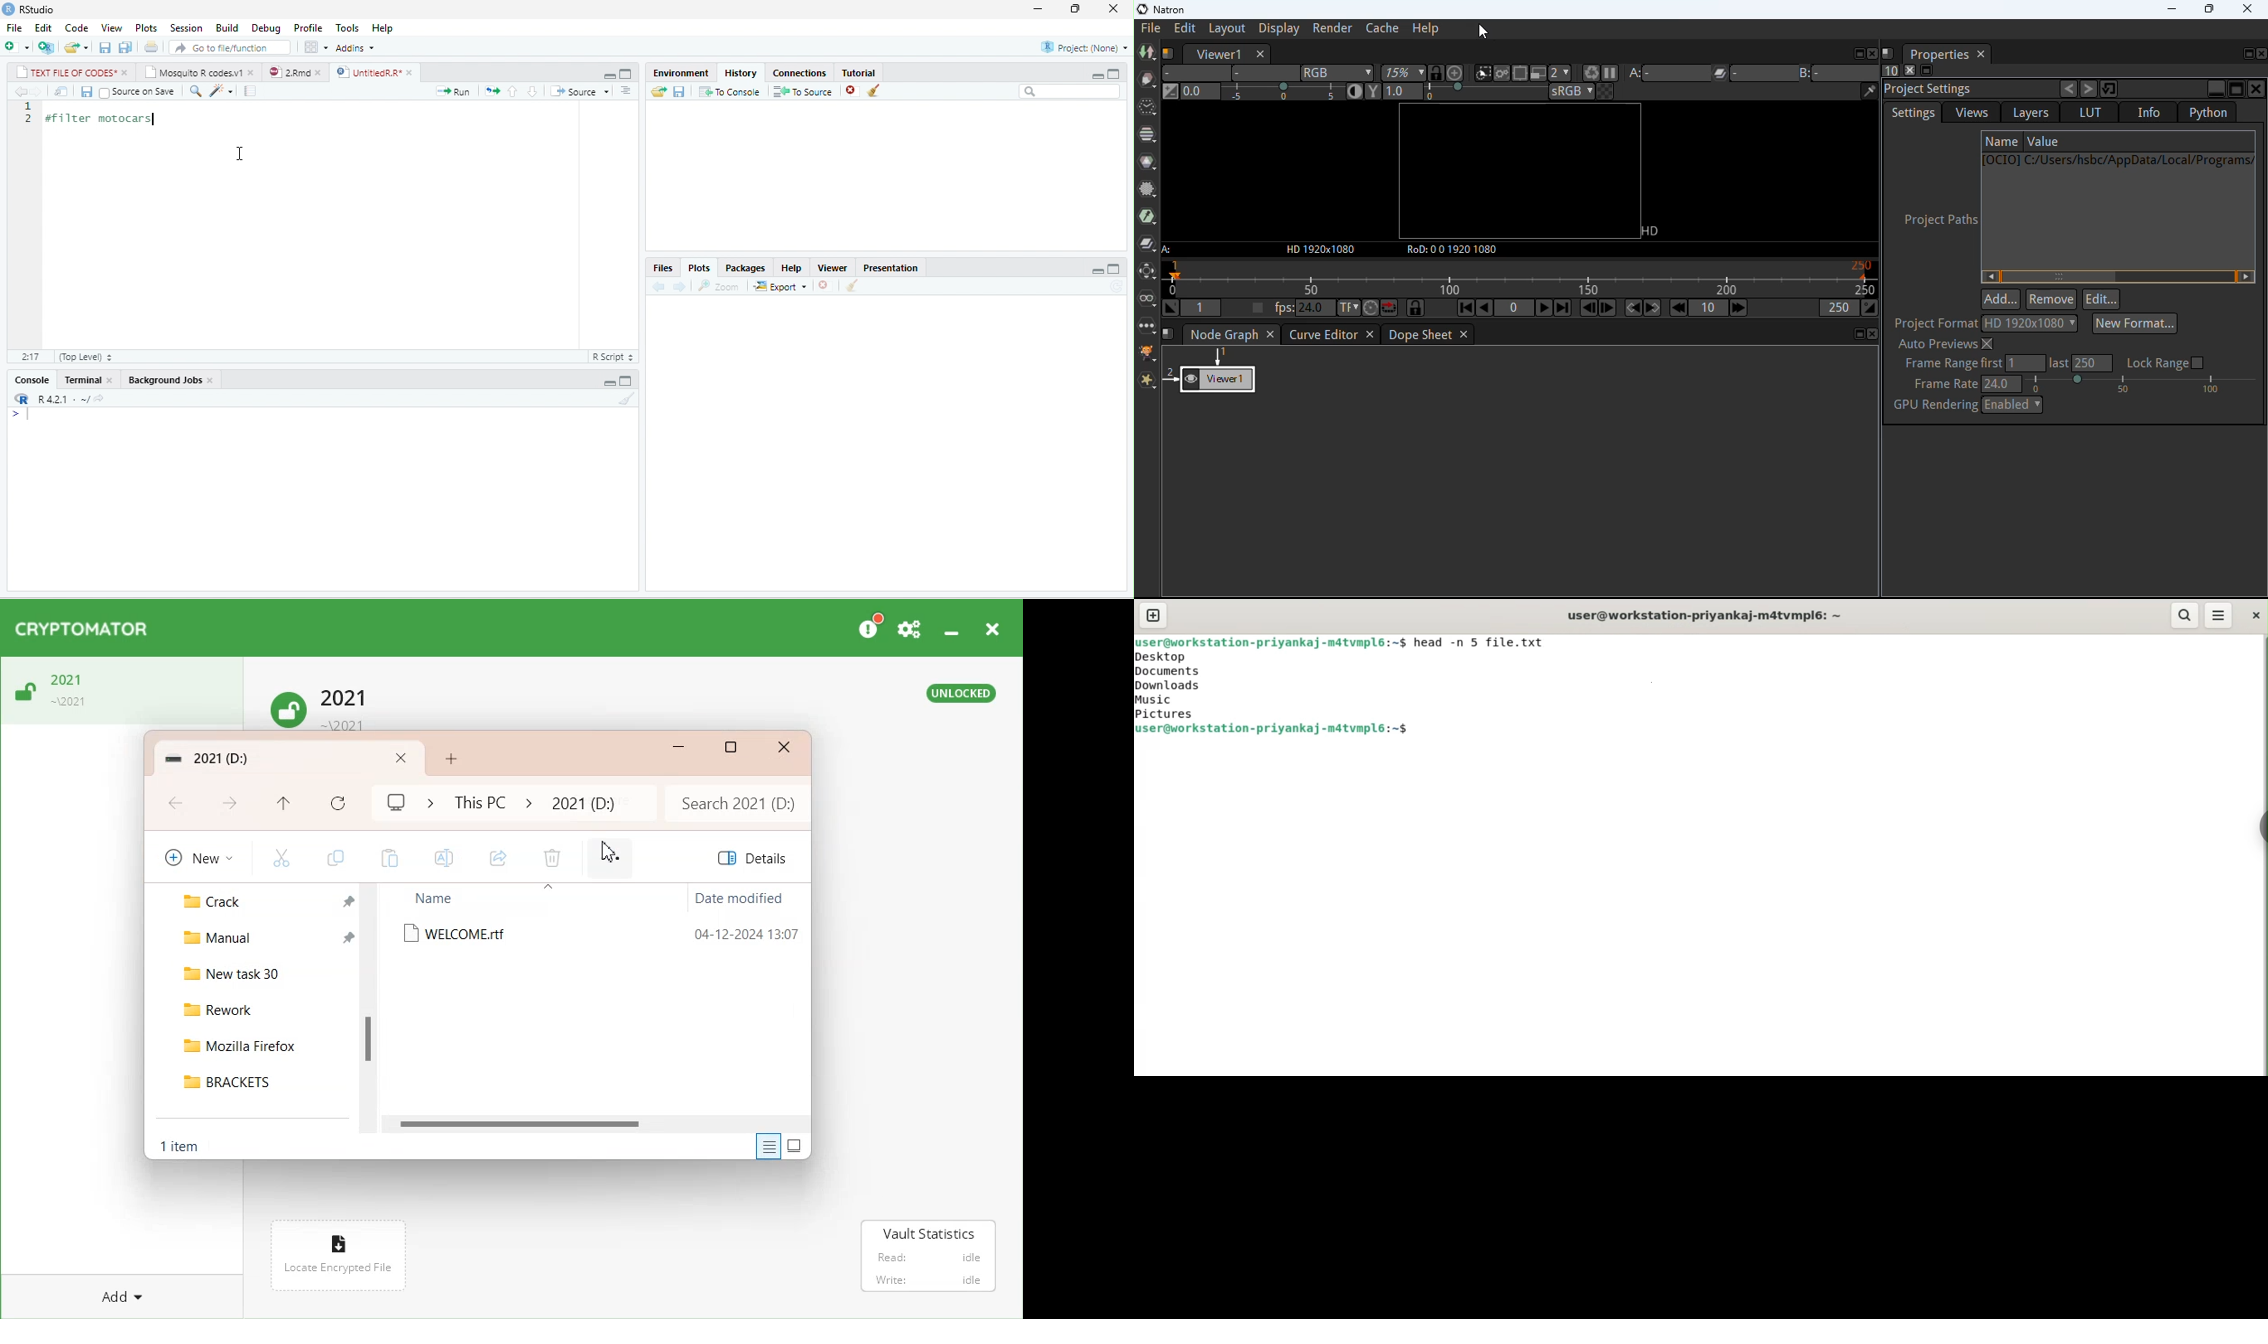  I want to click on clear, so click(628, 398).